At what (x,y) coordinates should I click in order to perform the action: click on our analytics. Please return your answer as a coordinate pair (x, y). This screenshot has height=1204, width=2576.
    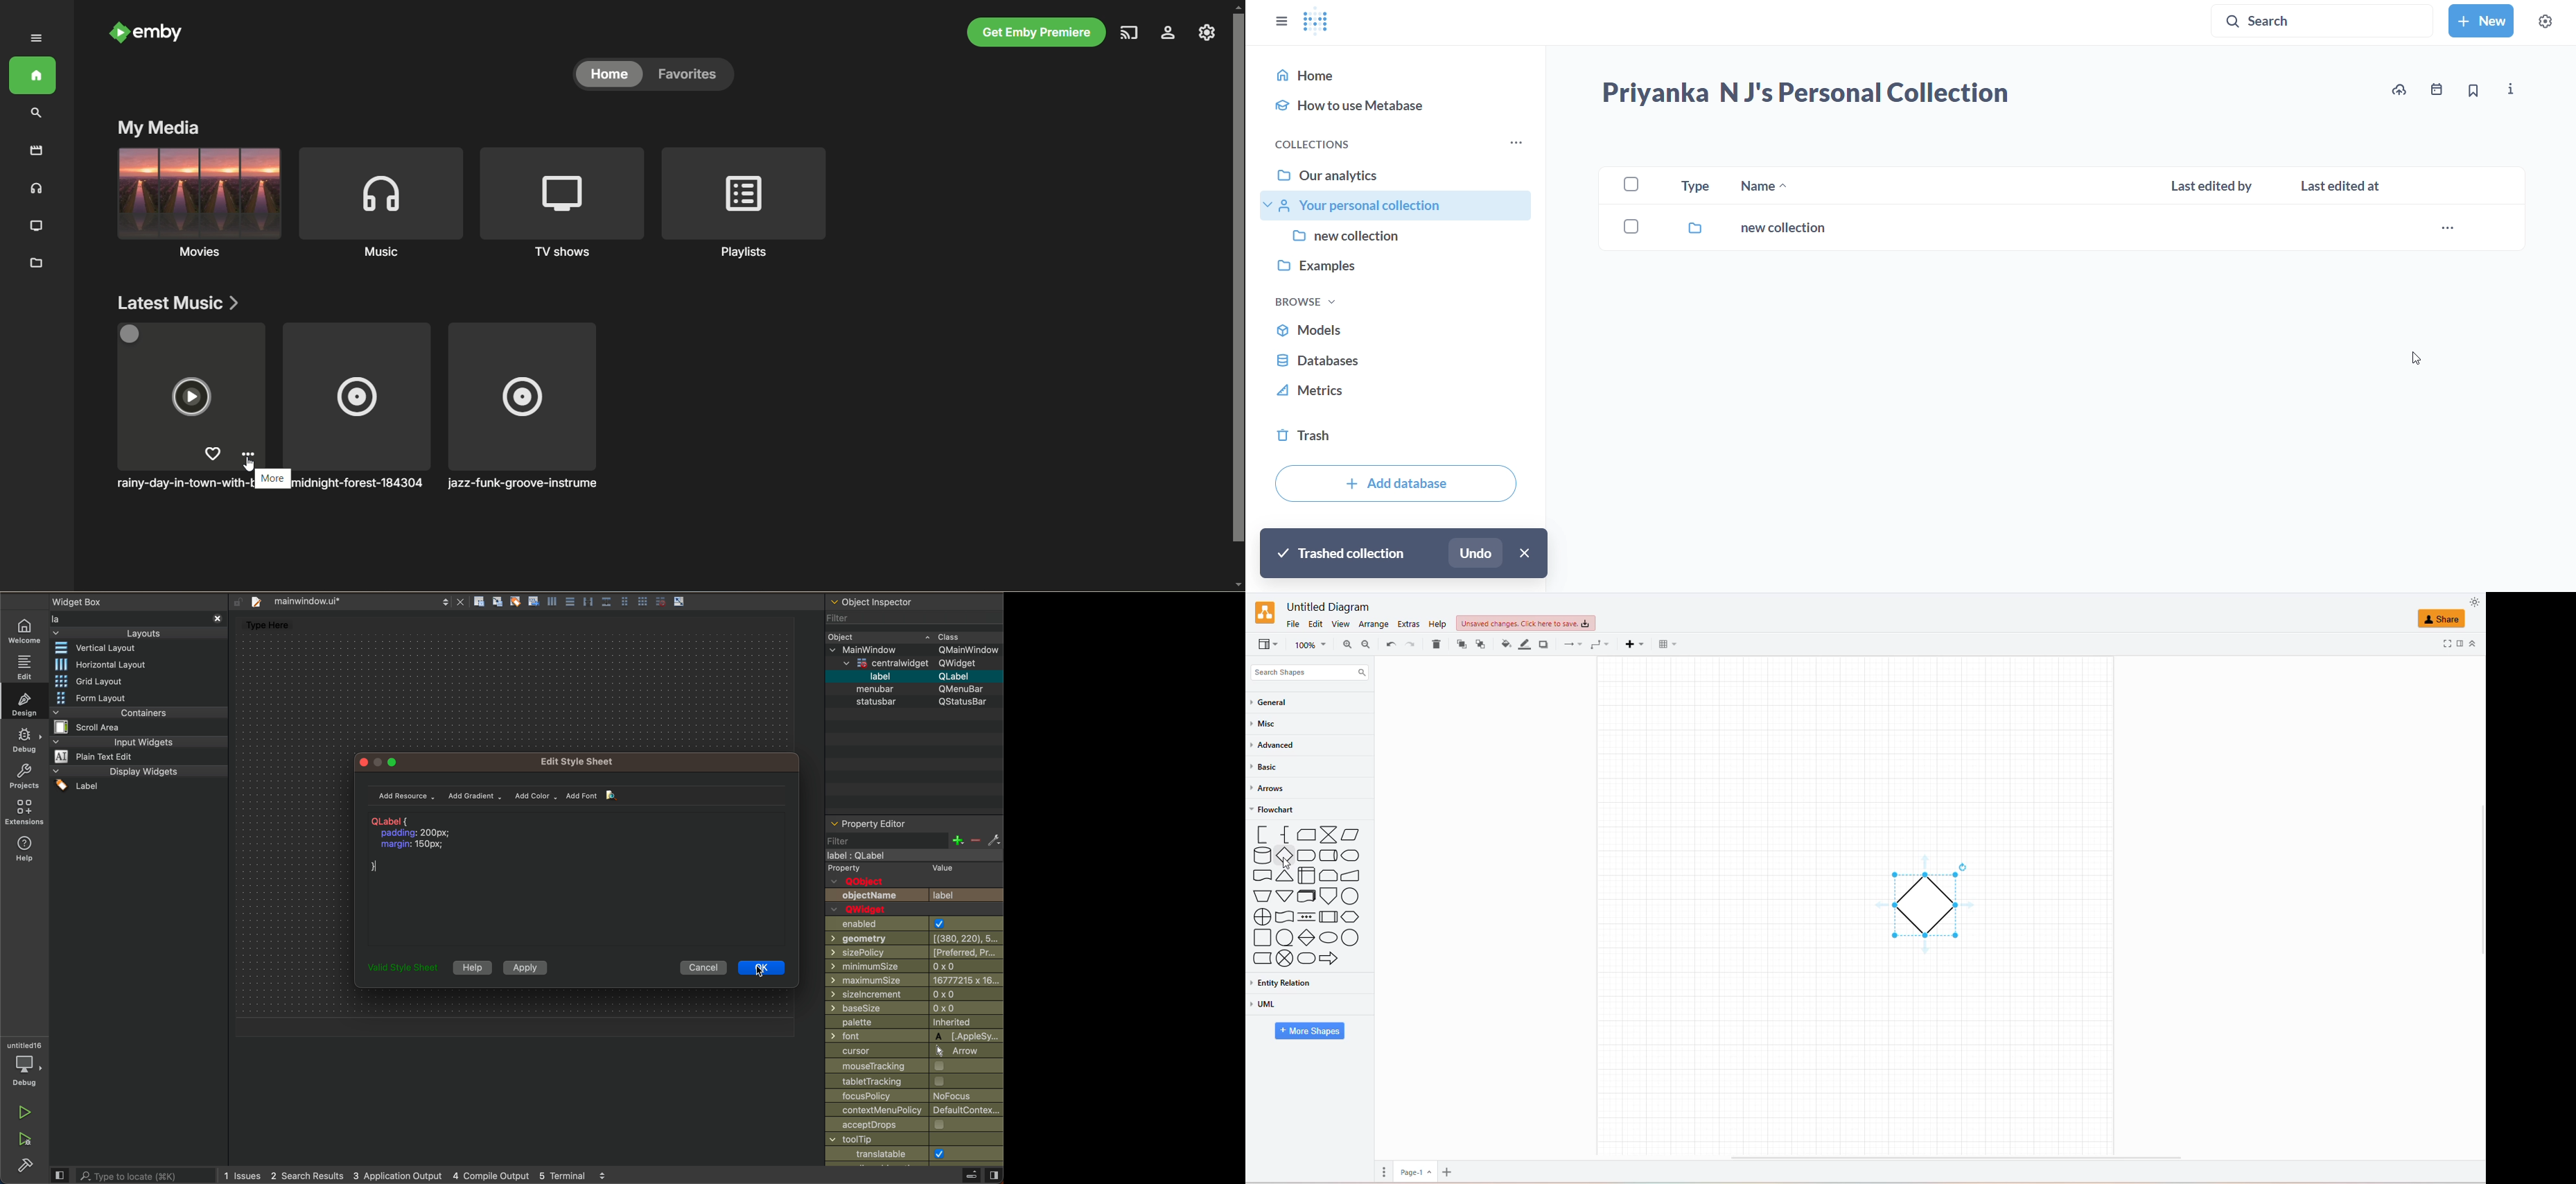
    Looking at the image, I should click on (1401, 178).